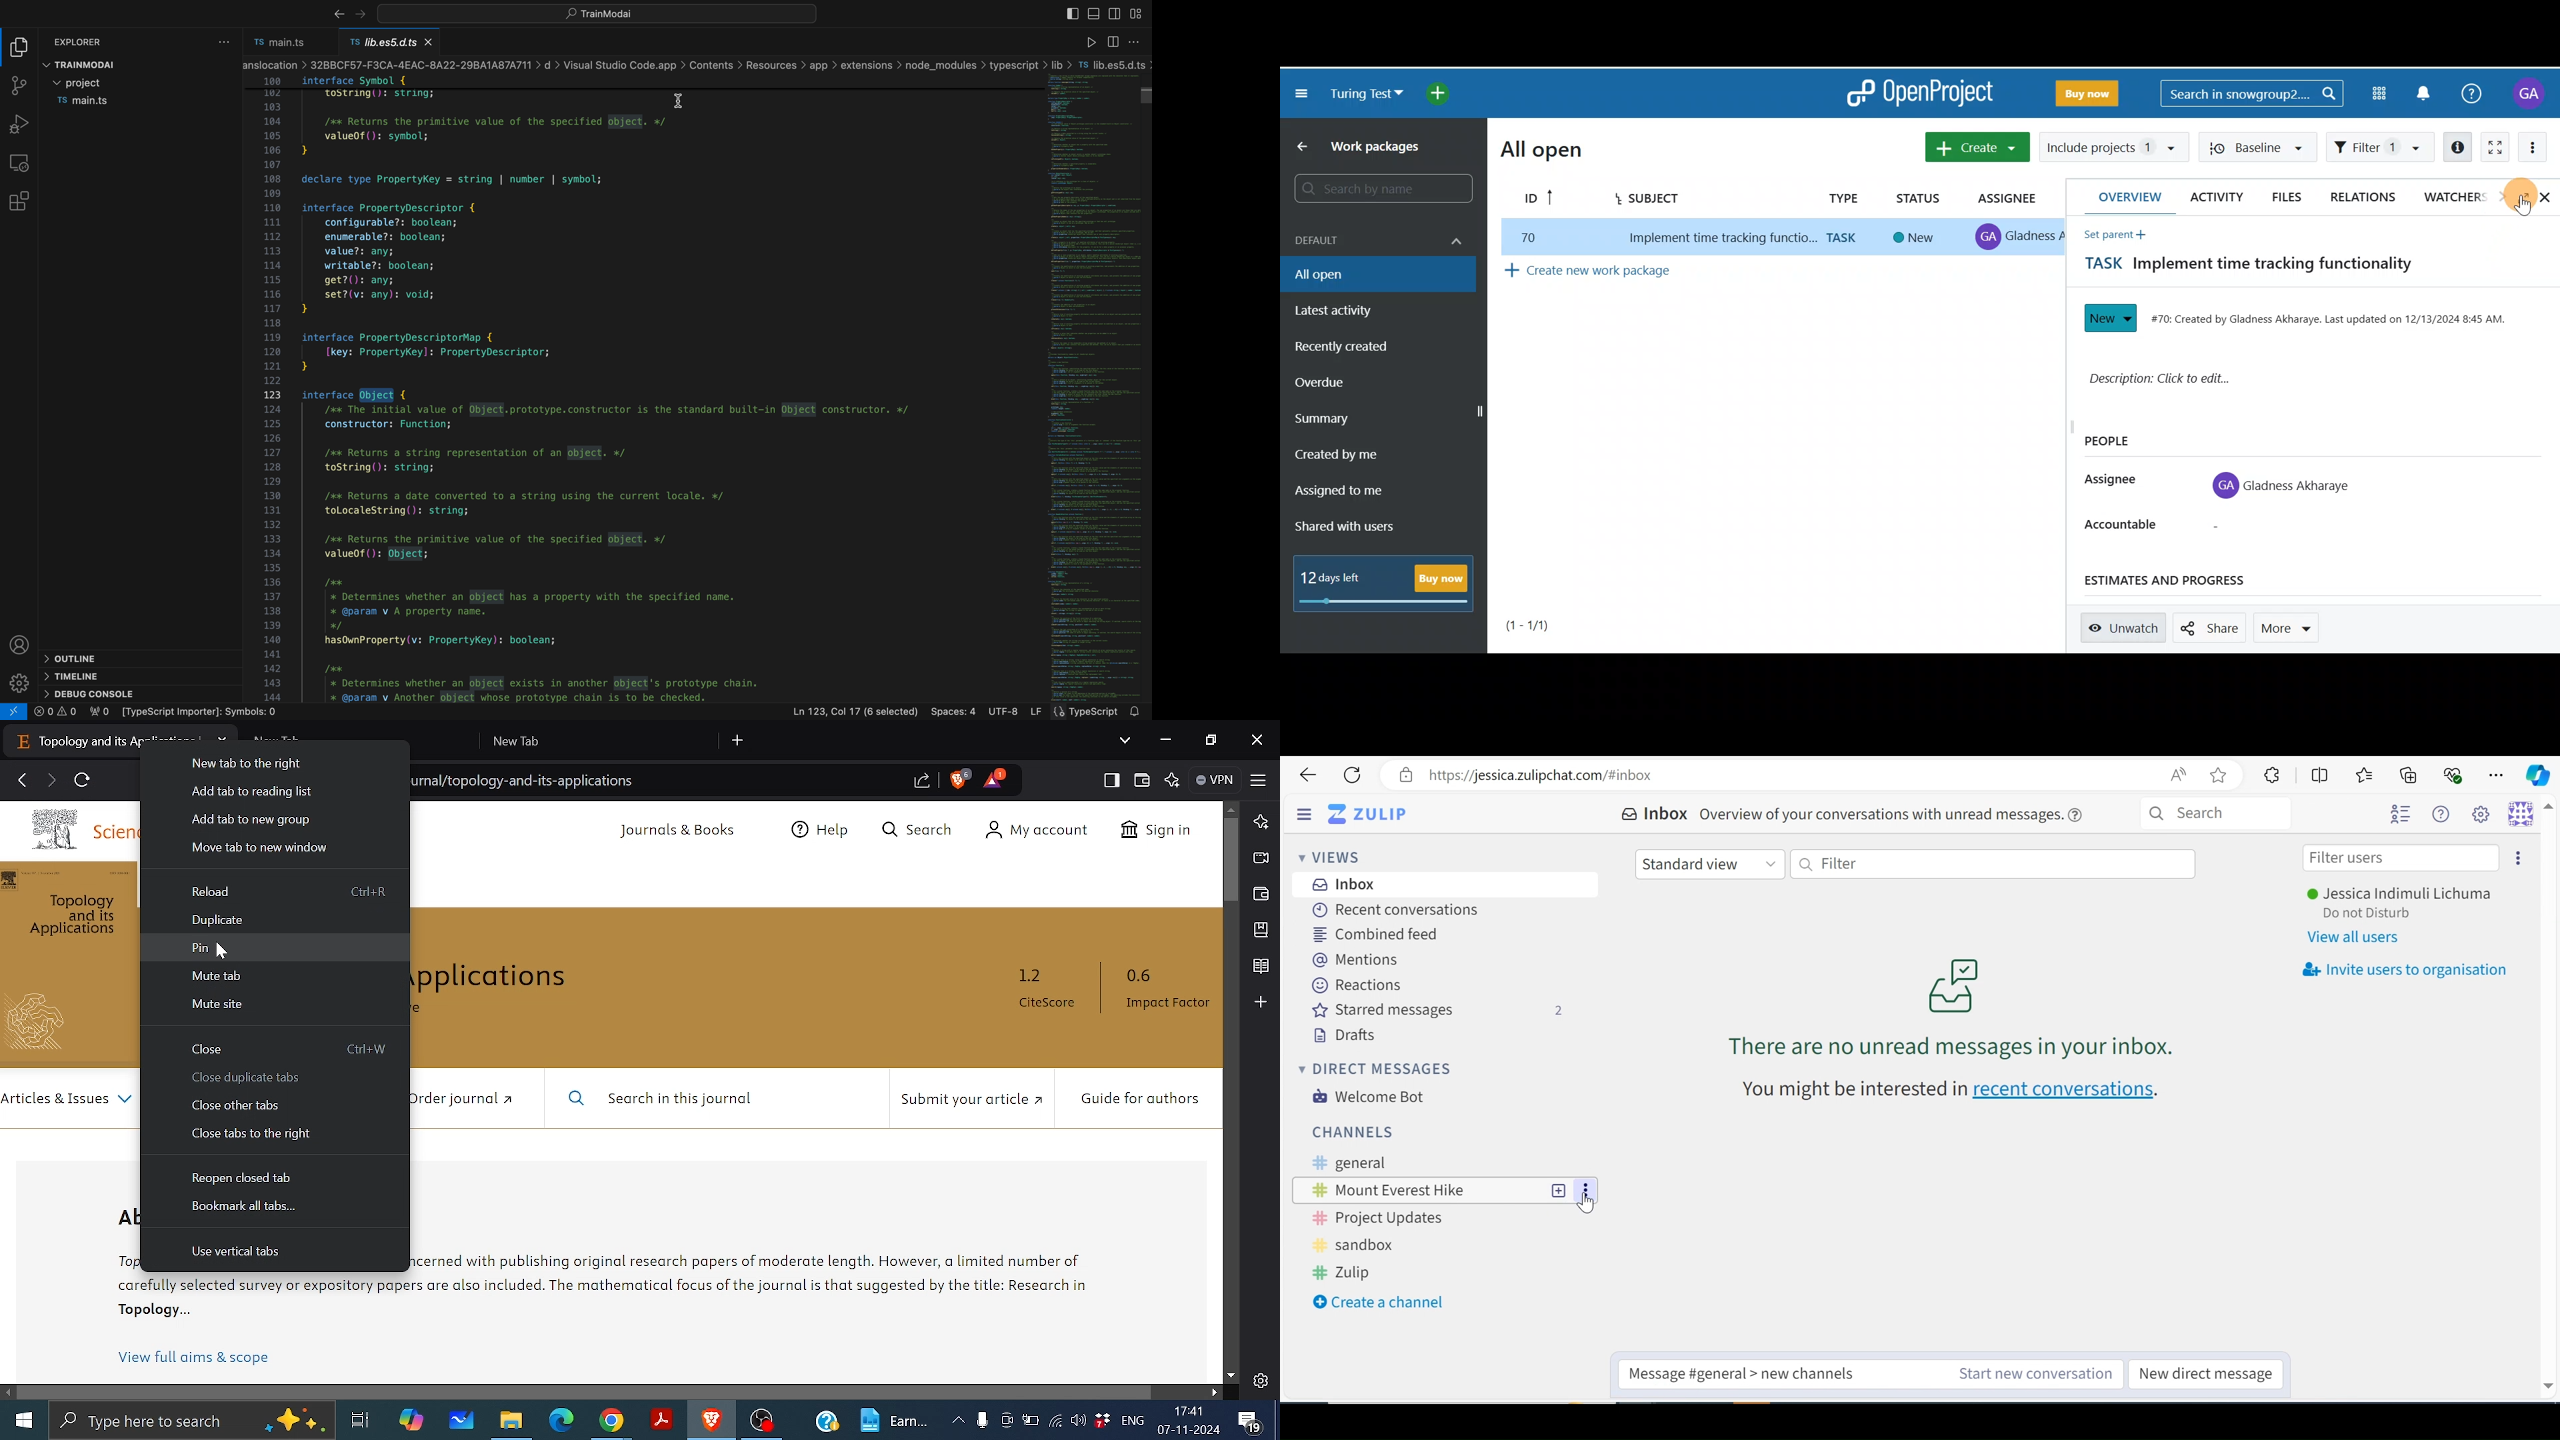 Image resolution: width=2576 pixels, height=1456 pixels. What do you see at coordinates (1378, 813) in the screenshot?
I see `Go to Home view` at bounding box center [1378, 813].